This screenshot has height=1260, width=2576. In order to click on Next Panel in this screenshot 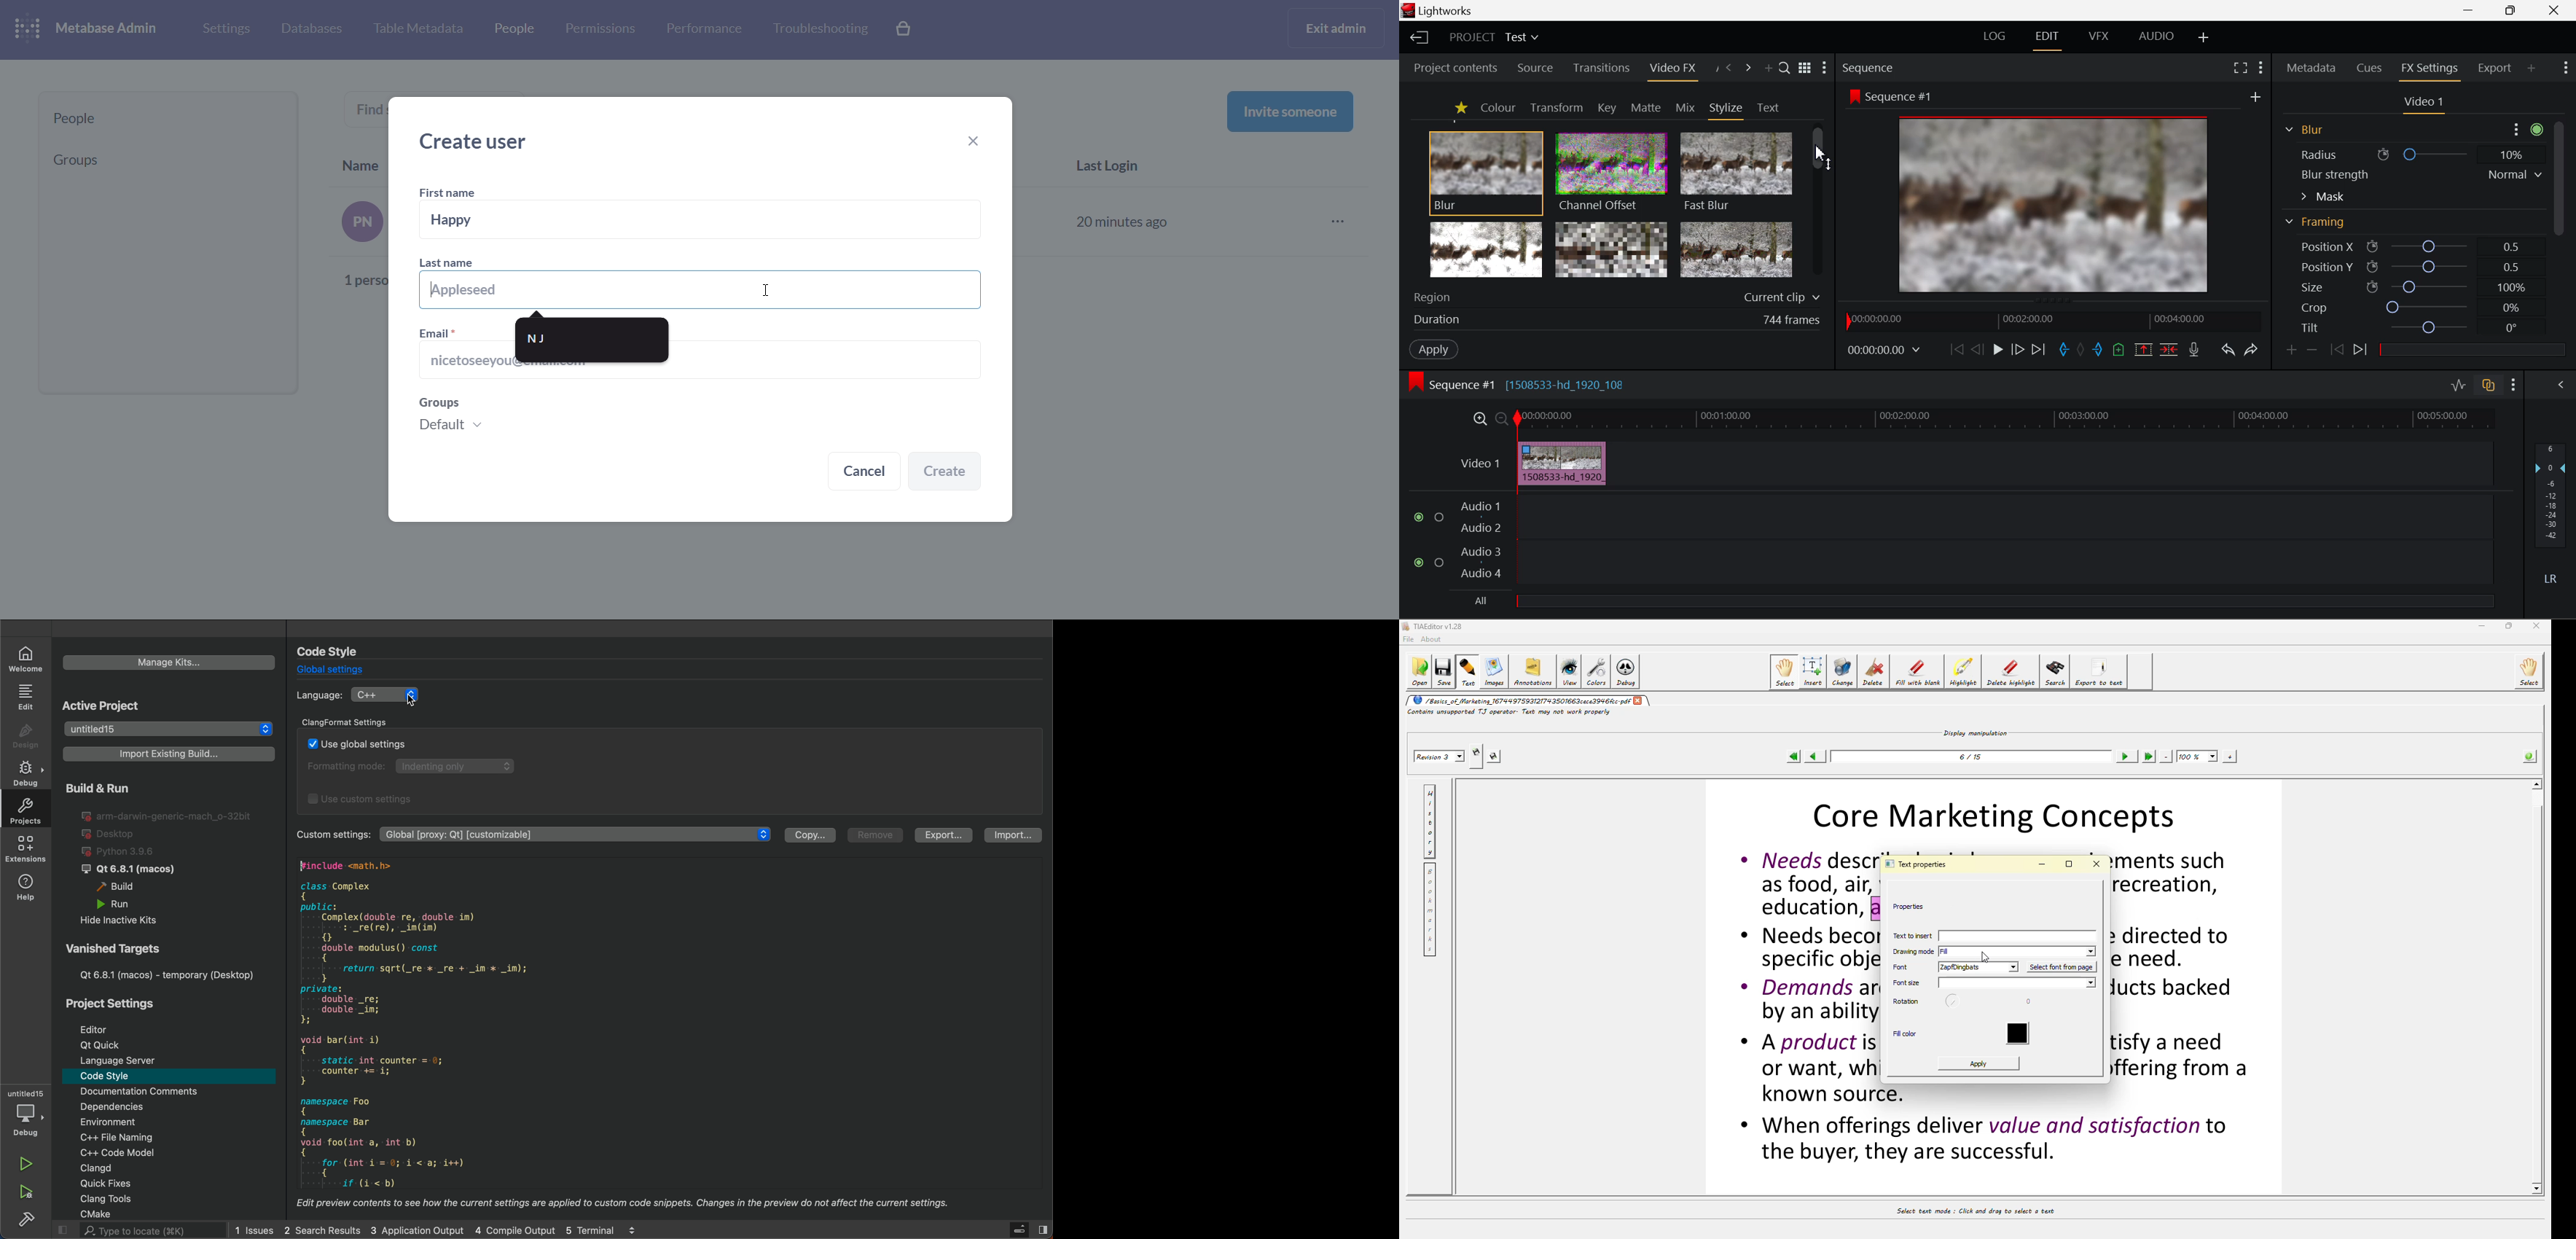, I will do `click(1749, 68)`.